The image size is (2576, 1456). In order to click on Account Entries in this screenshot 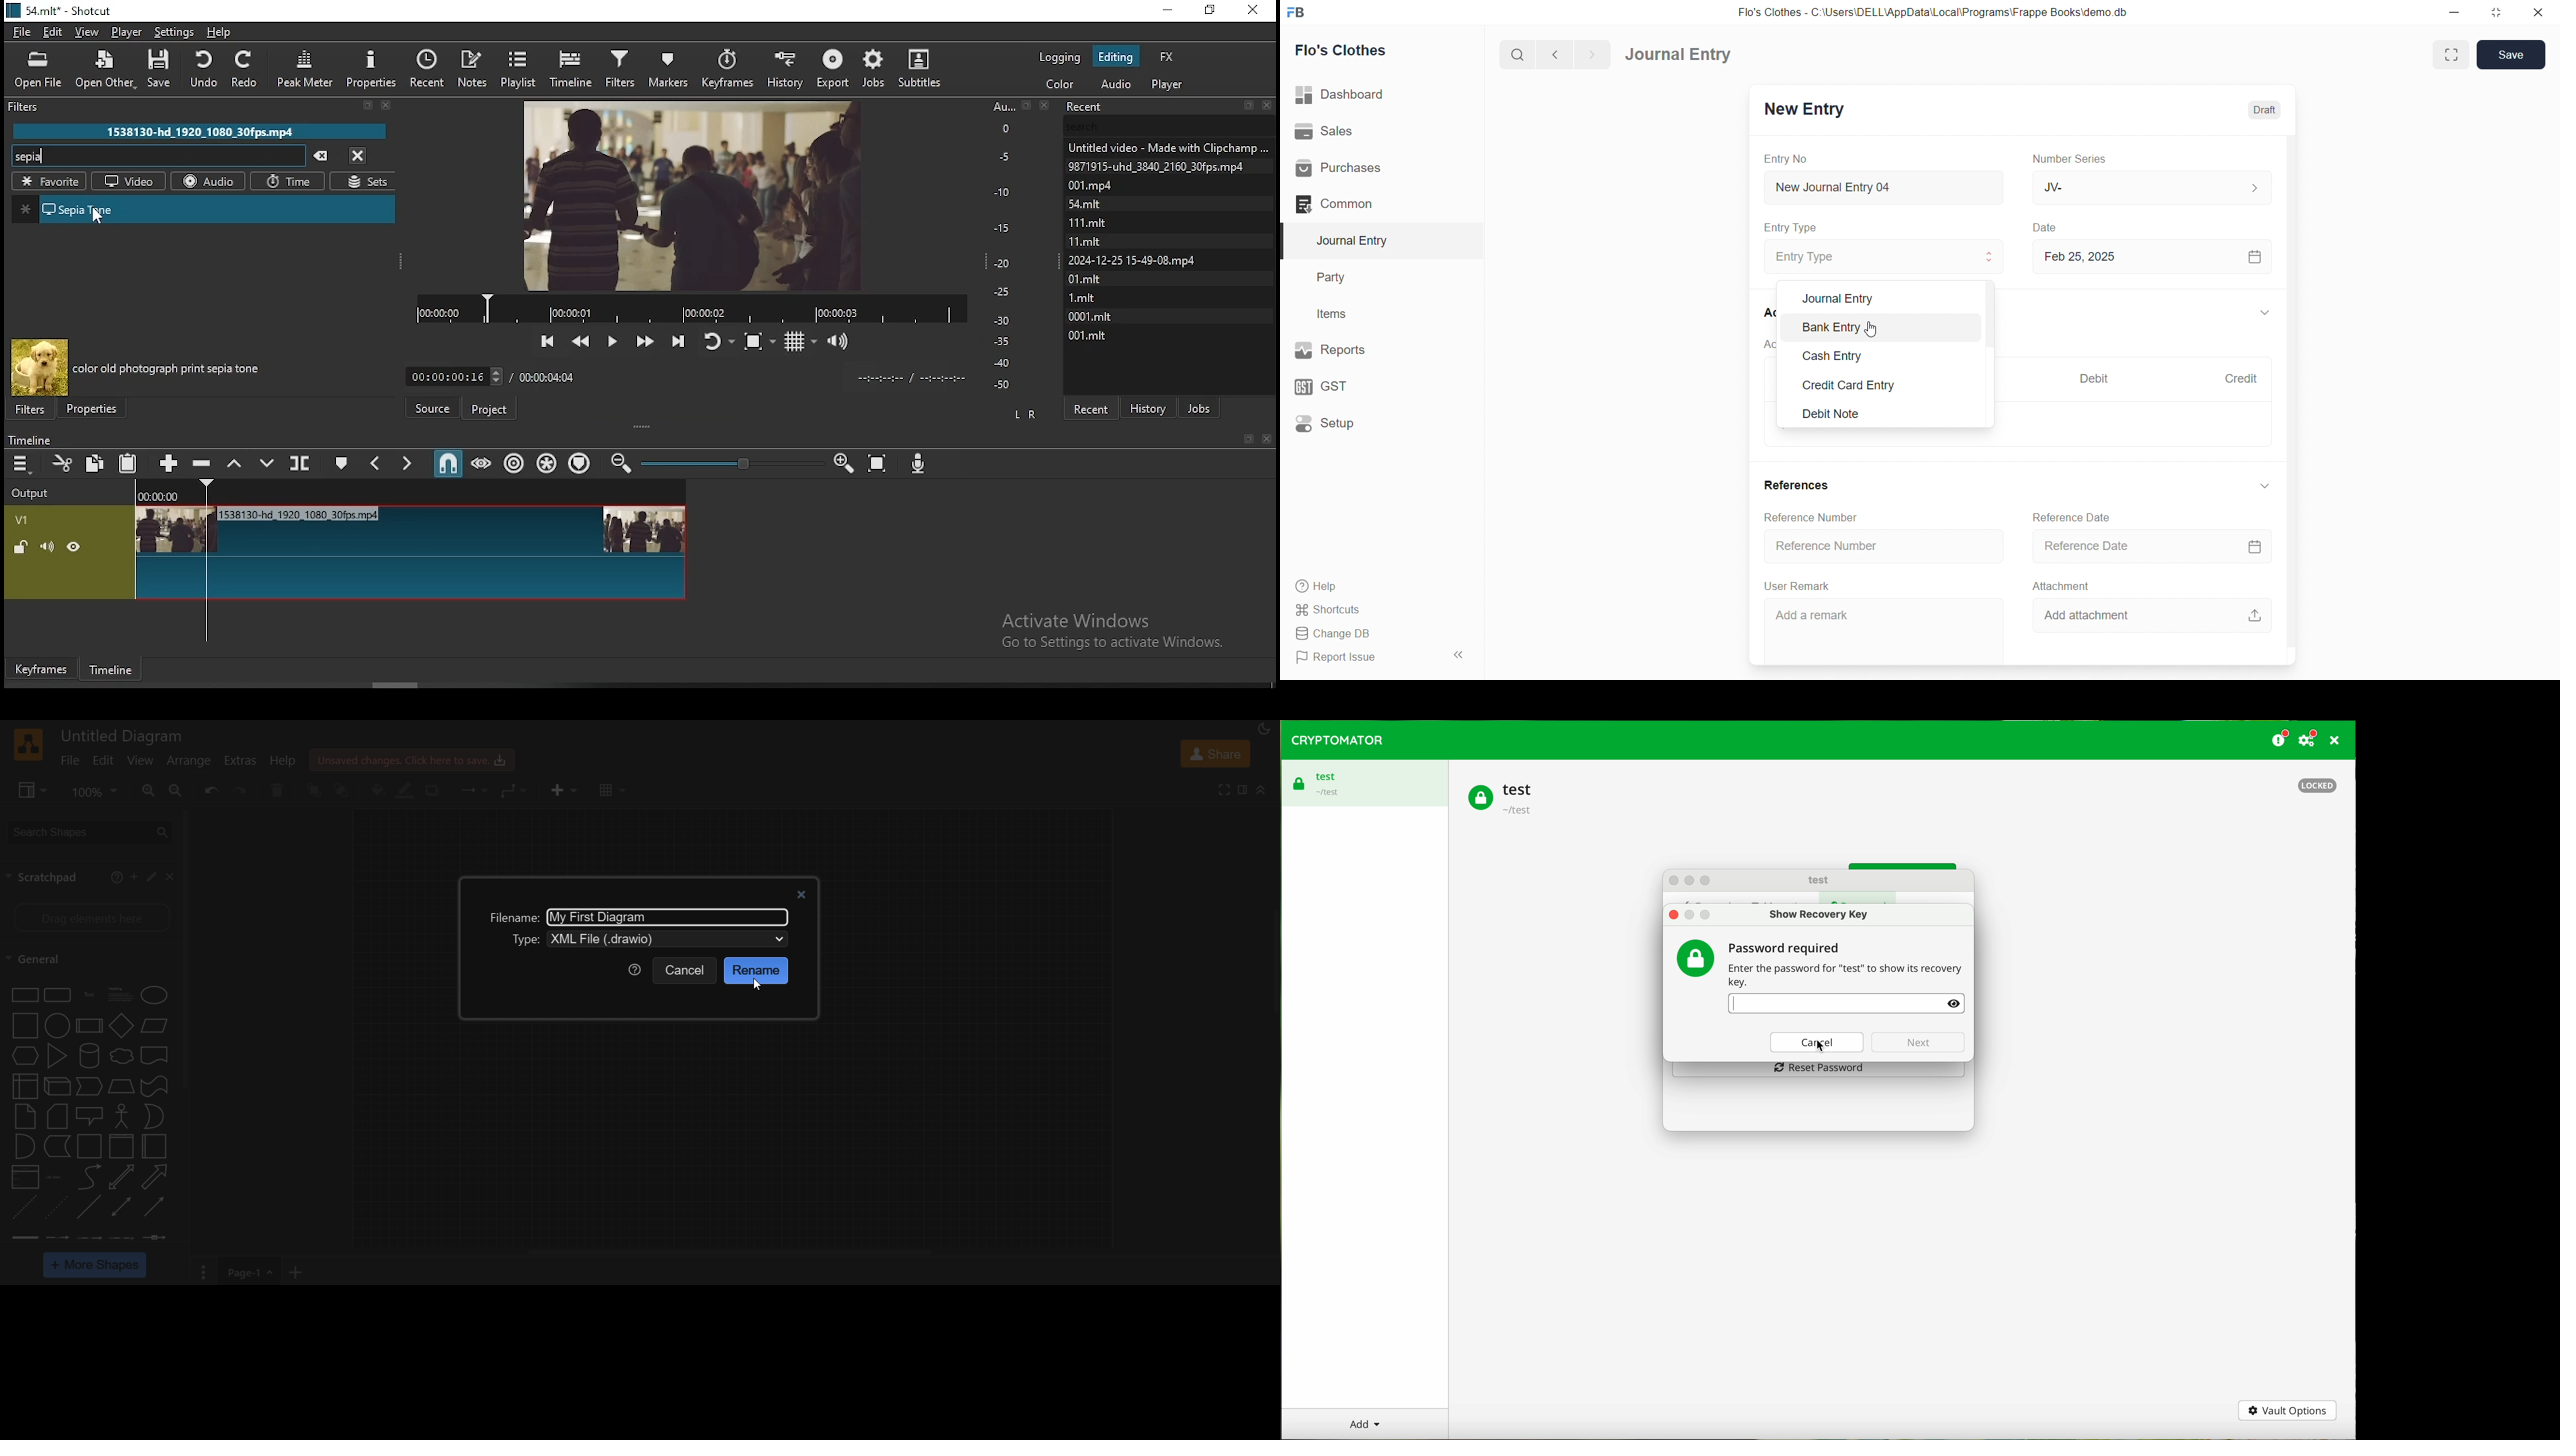, I will do `click(1765, 343)`.